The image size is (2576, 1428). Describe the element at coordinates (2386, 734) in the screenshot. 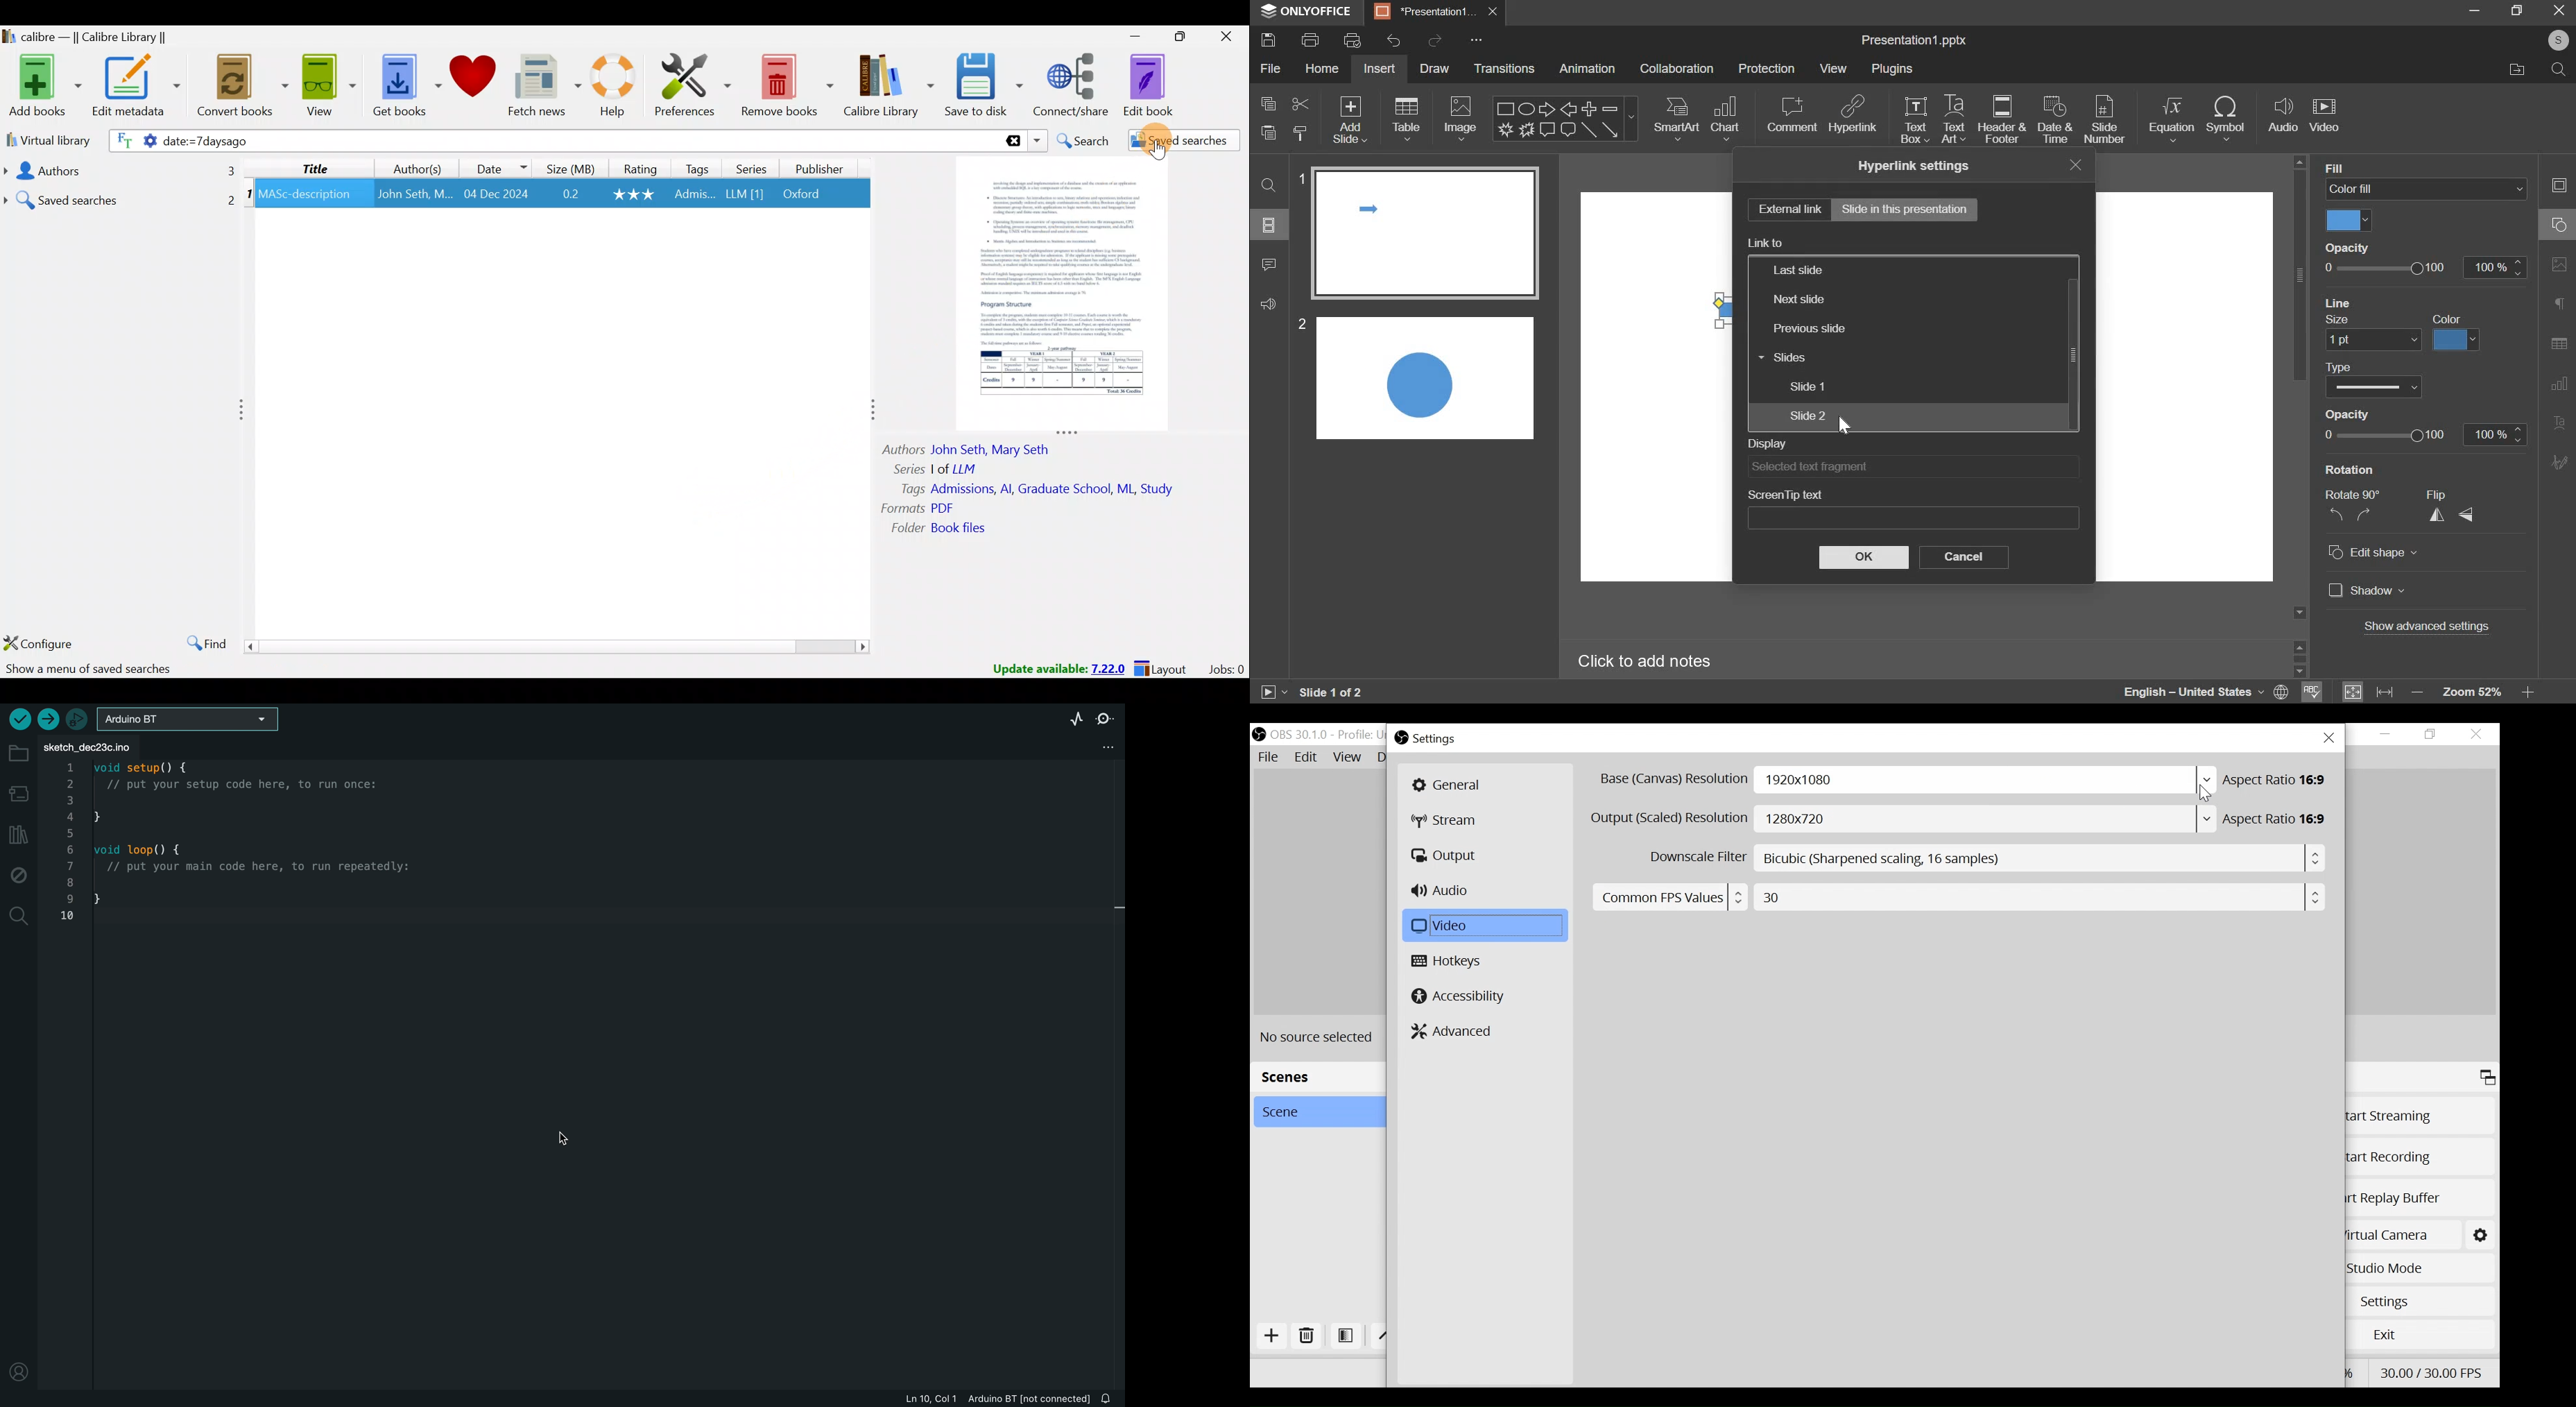

I see `minimize` at that location.